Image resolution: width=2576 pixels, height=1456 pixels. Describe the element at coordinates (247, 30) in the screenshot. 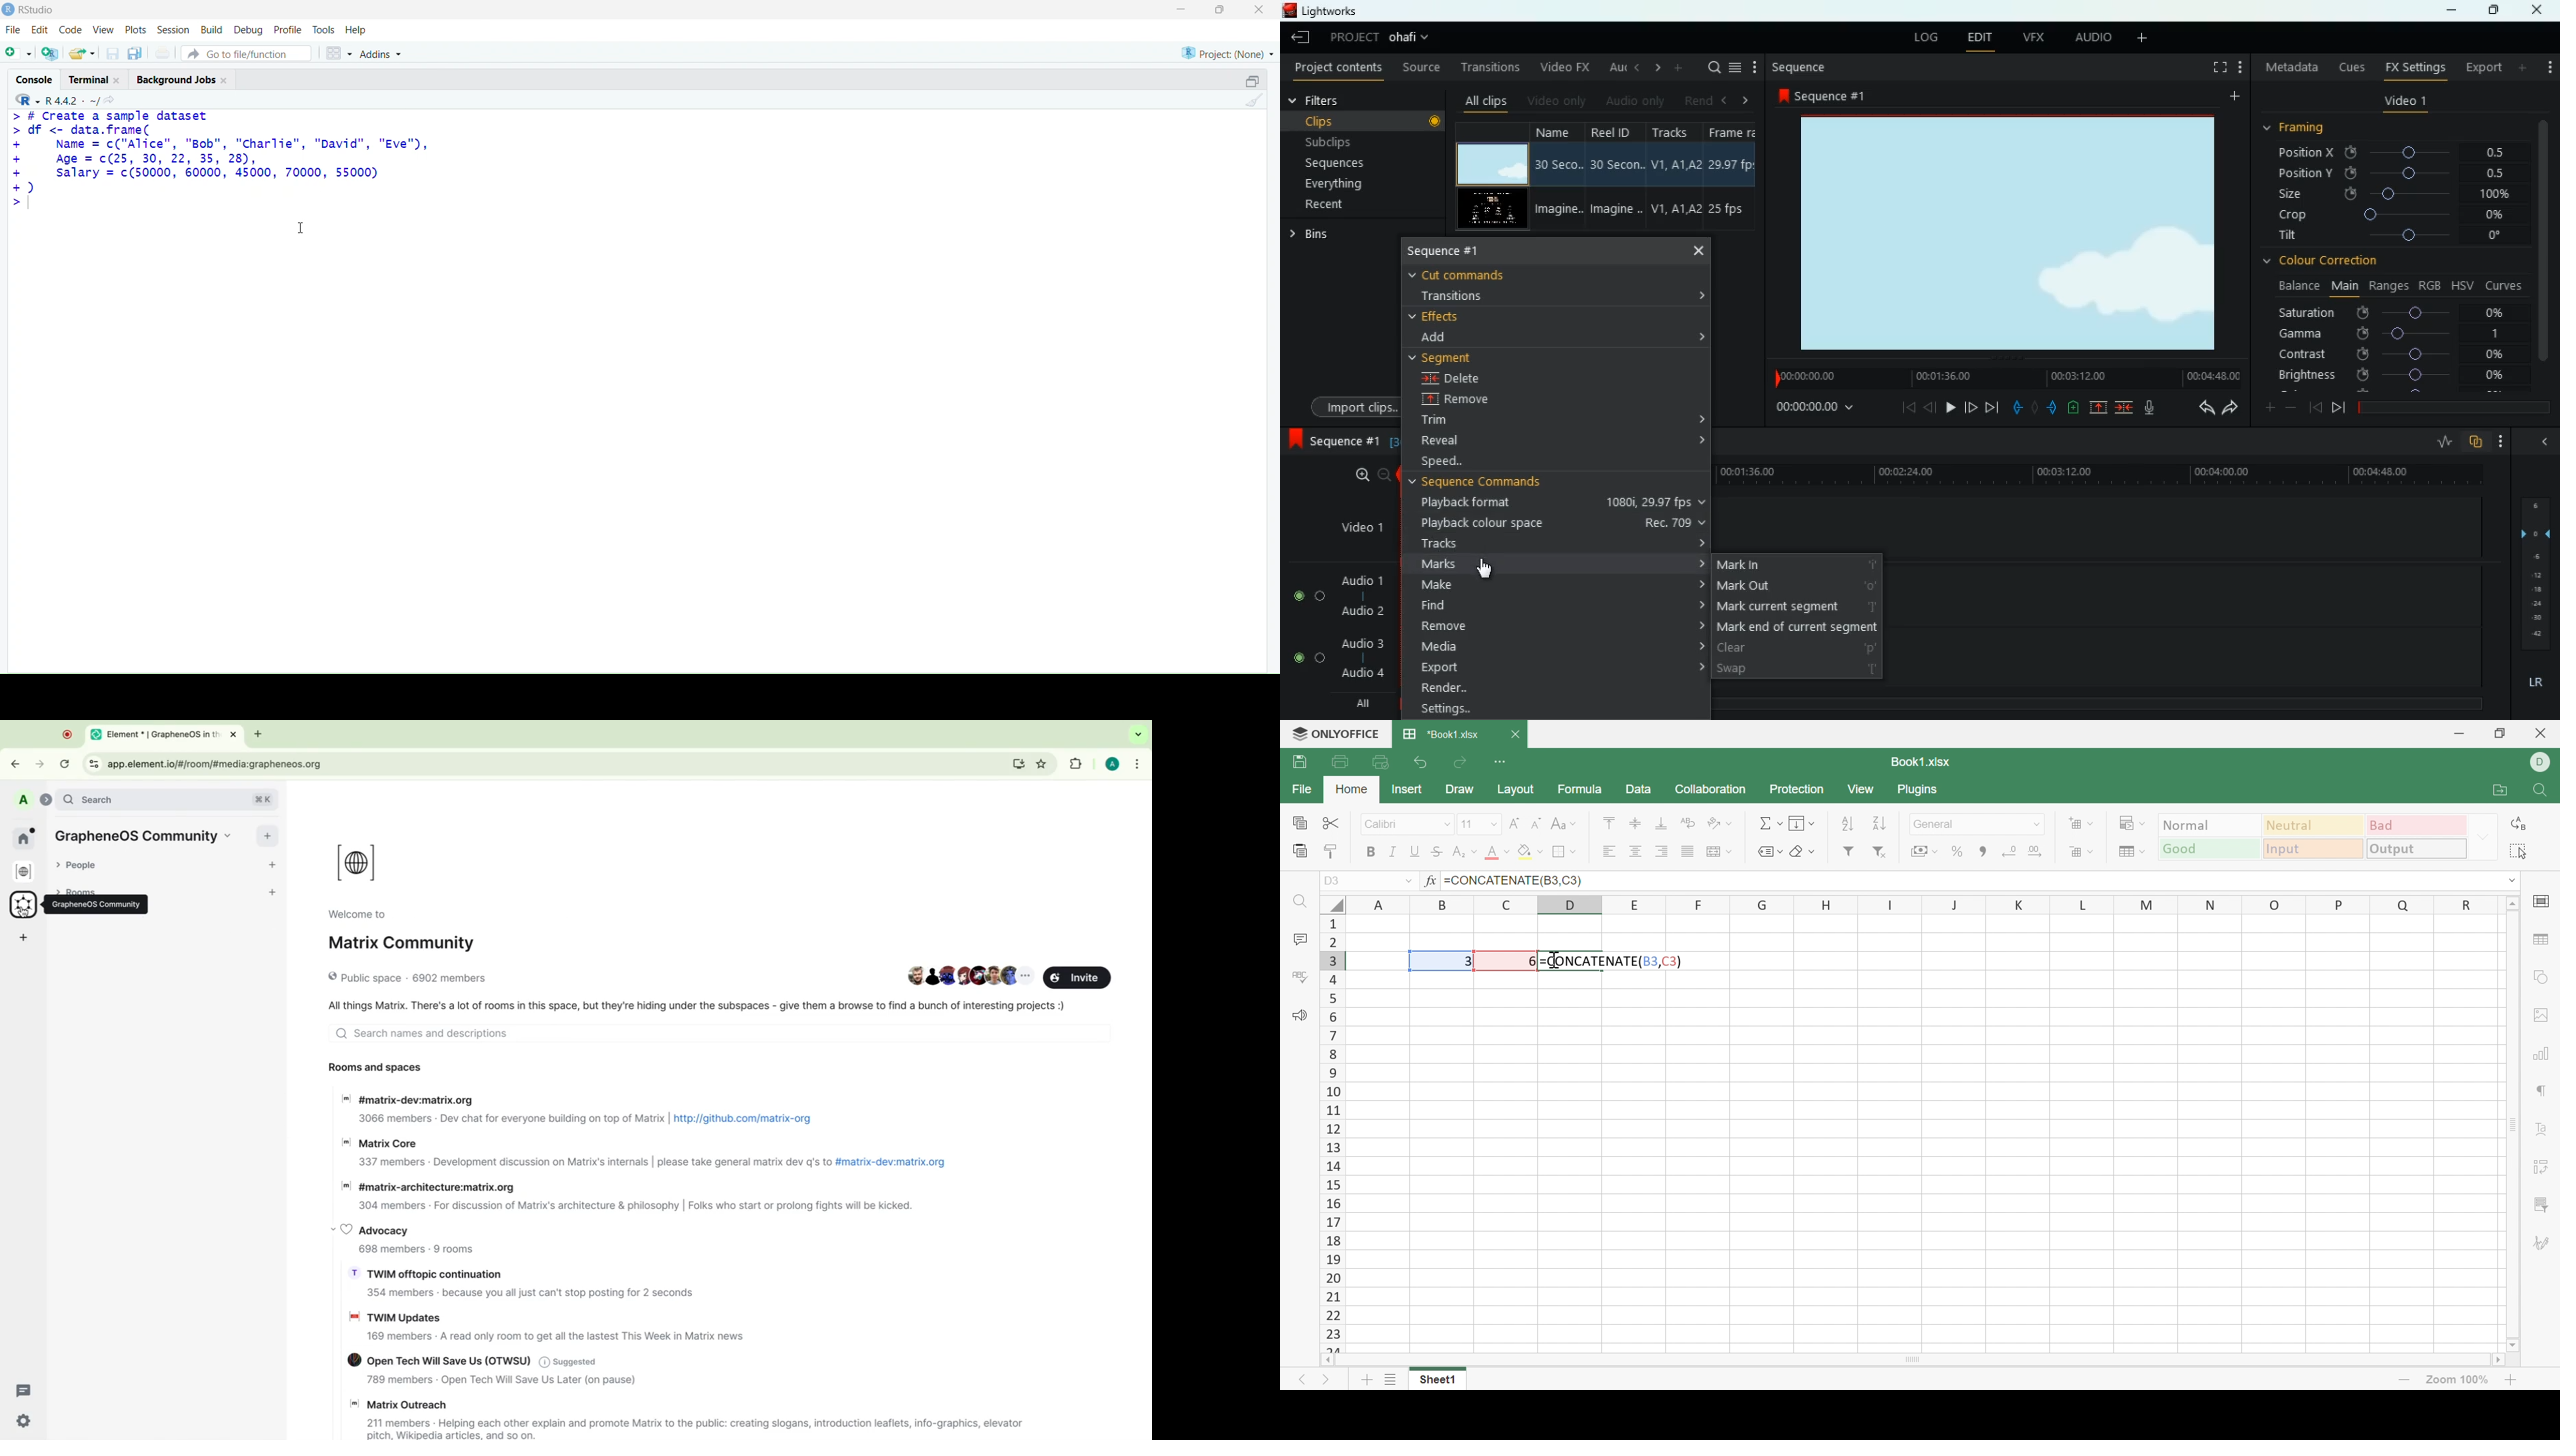

I see `debug` at that location.